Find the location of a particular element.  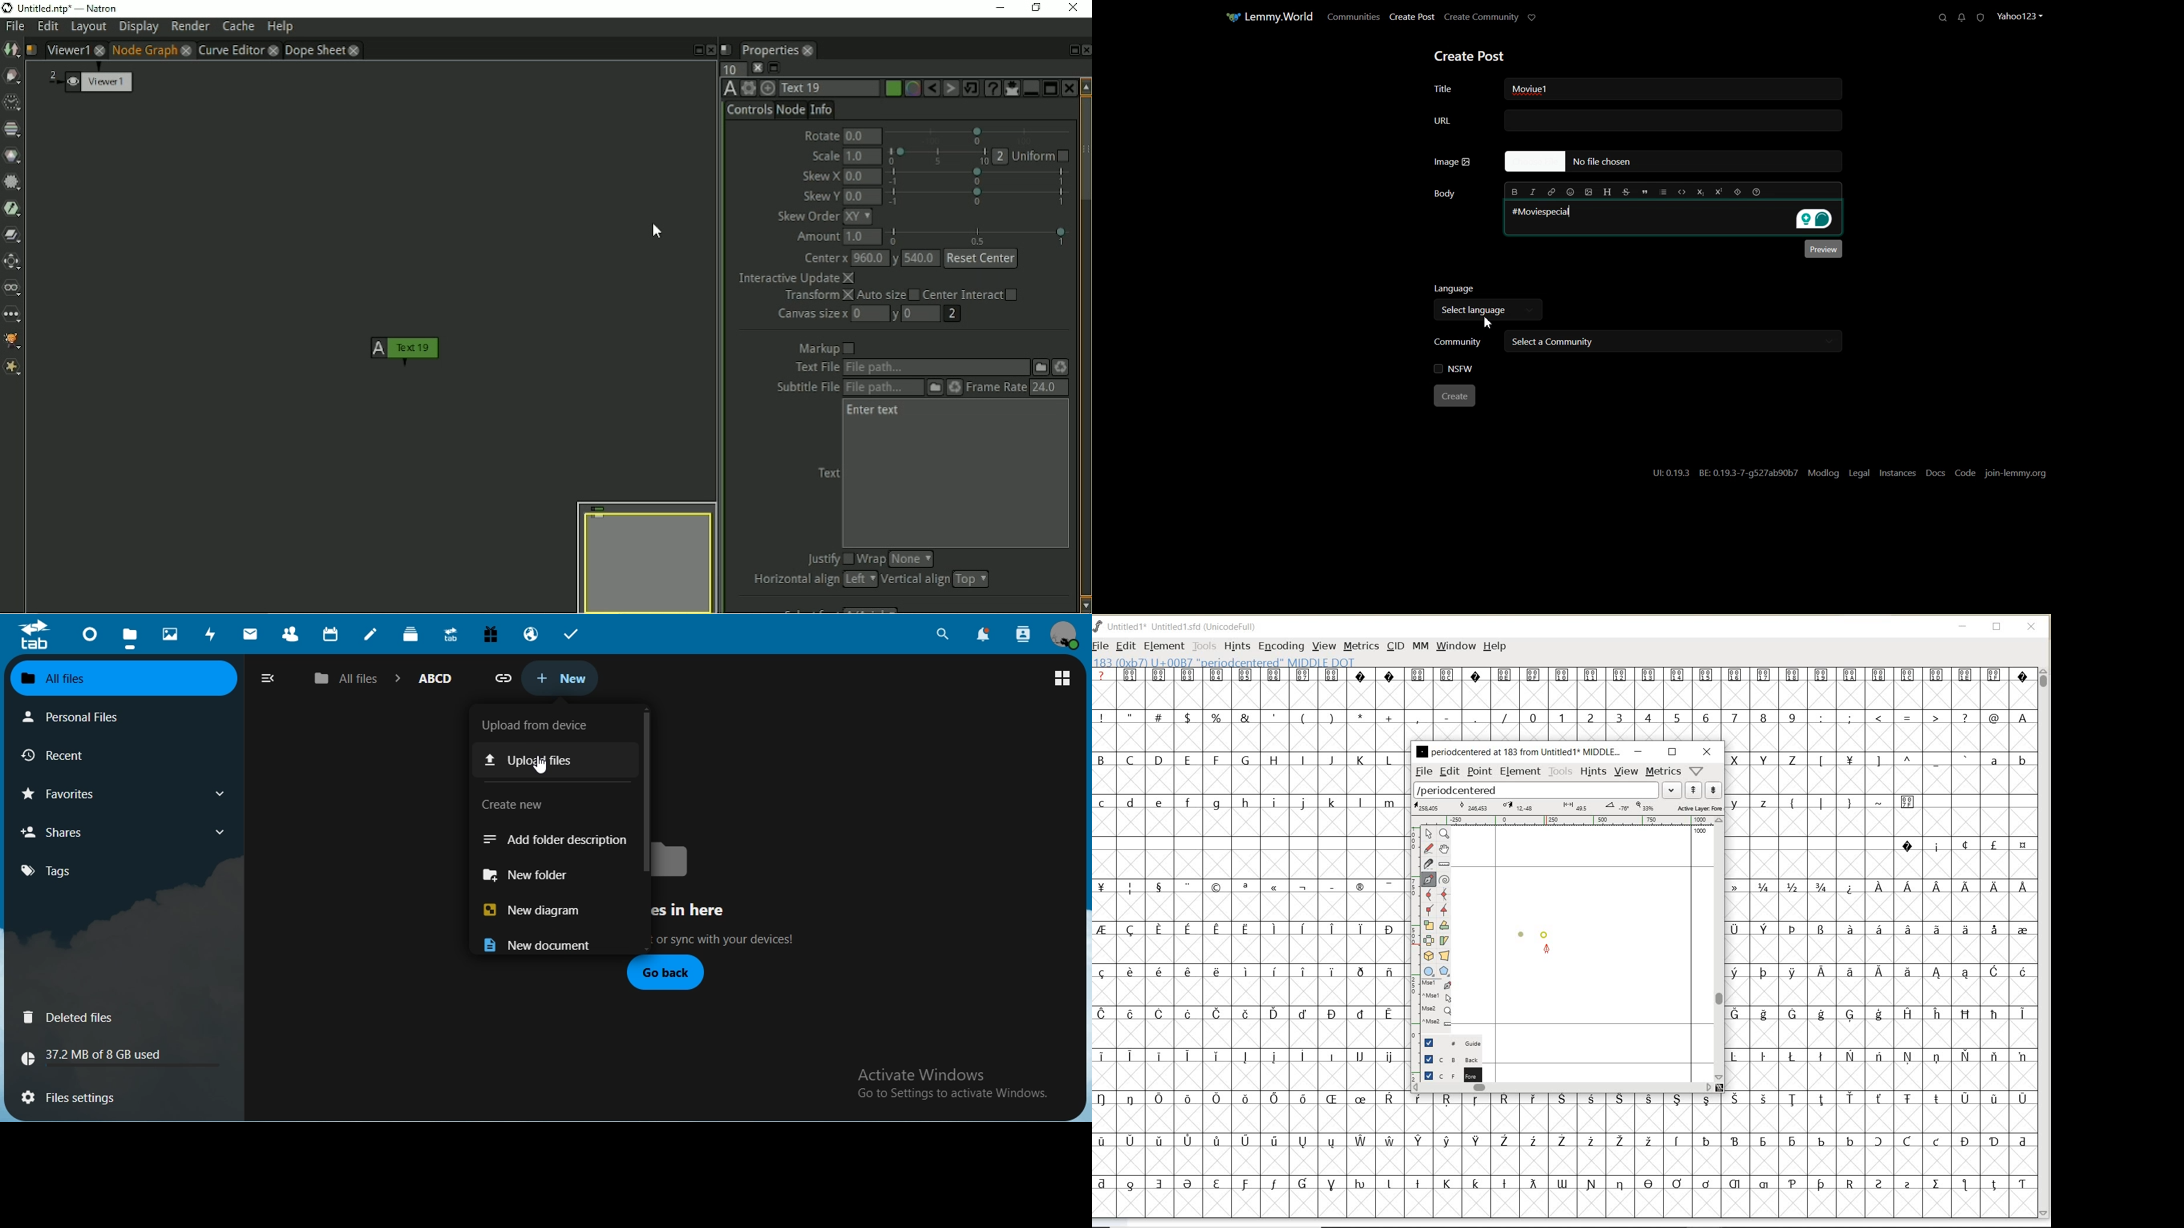

cut splines in two is located at coordinates (1428, 863).